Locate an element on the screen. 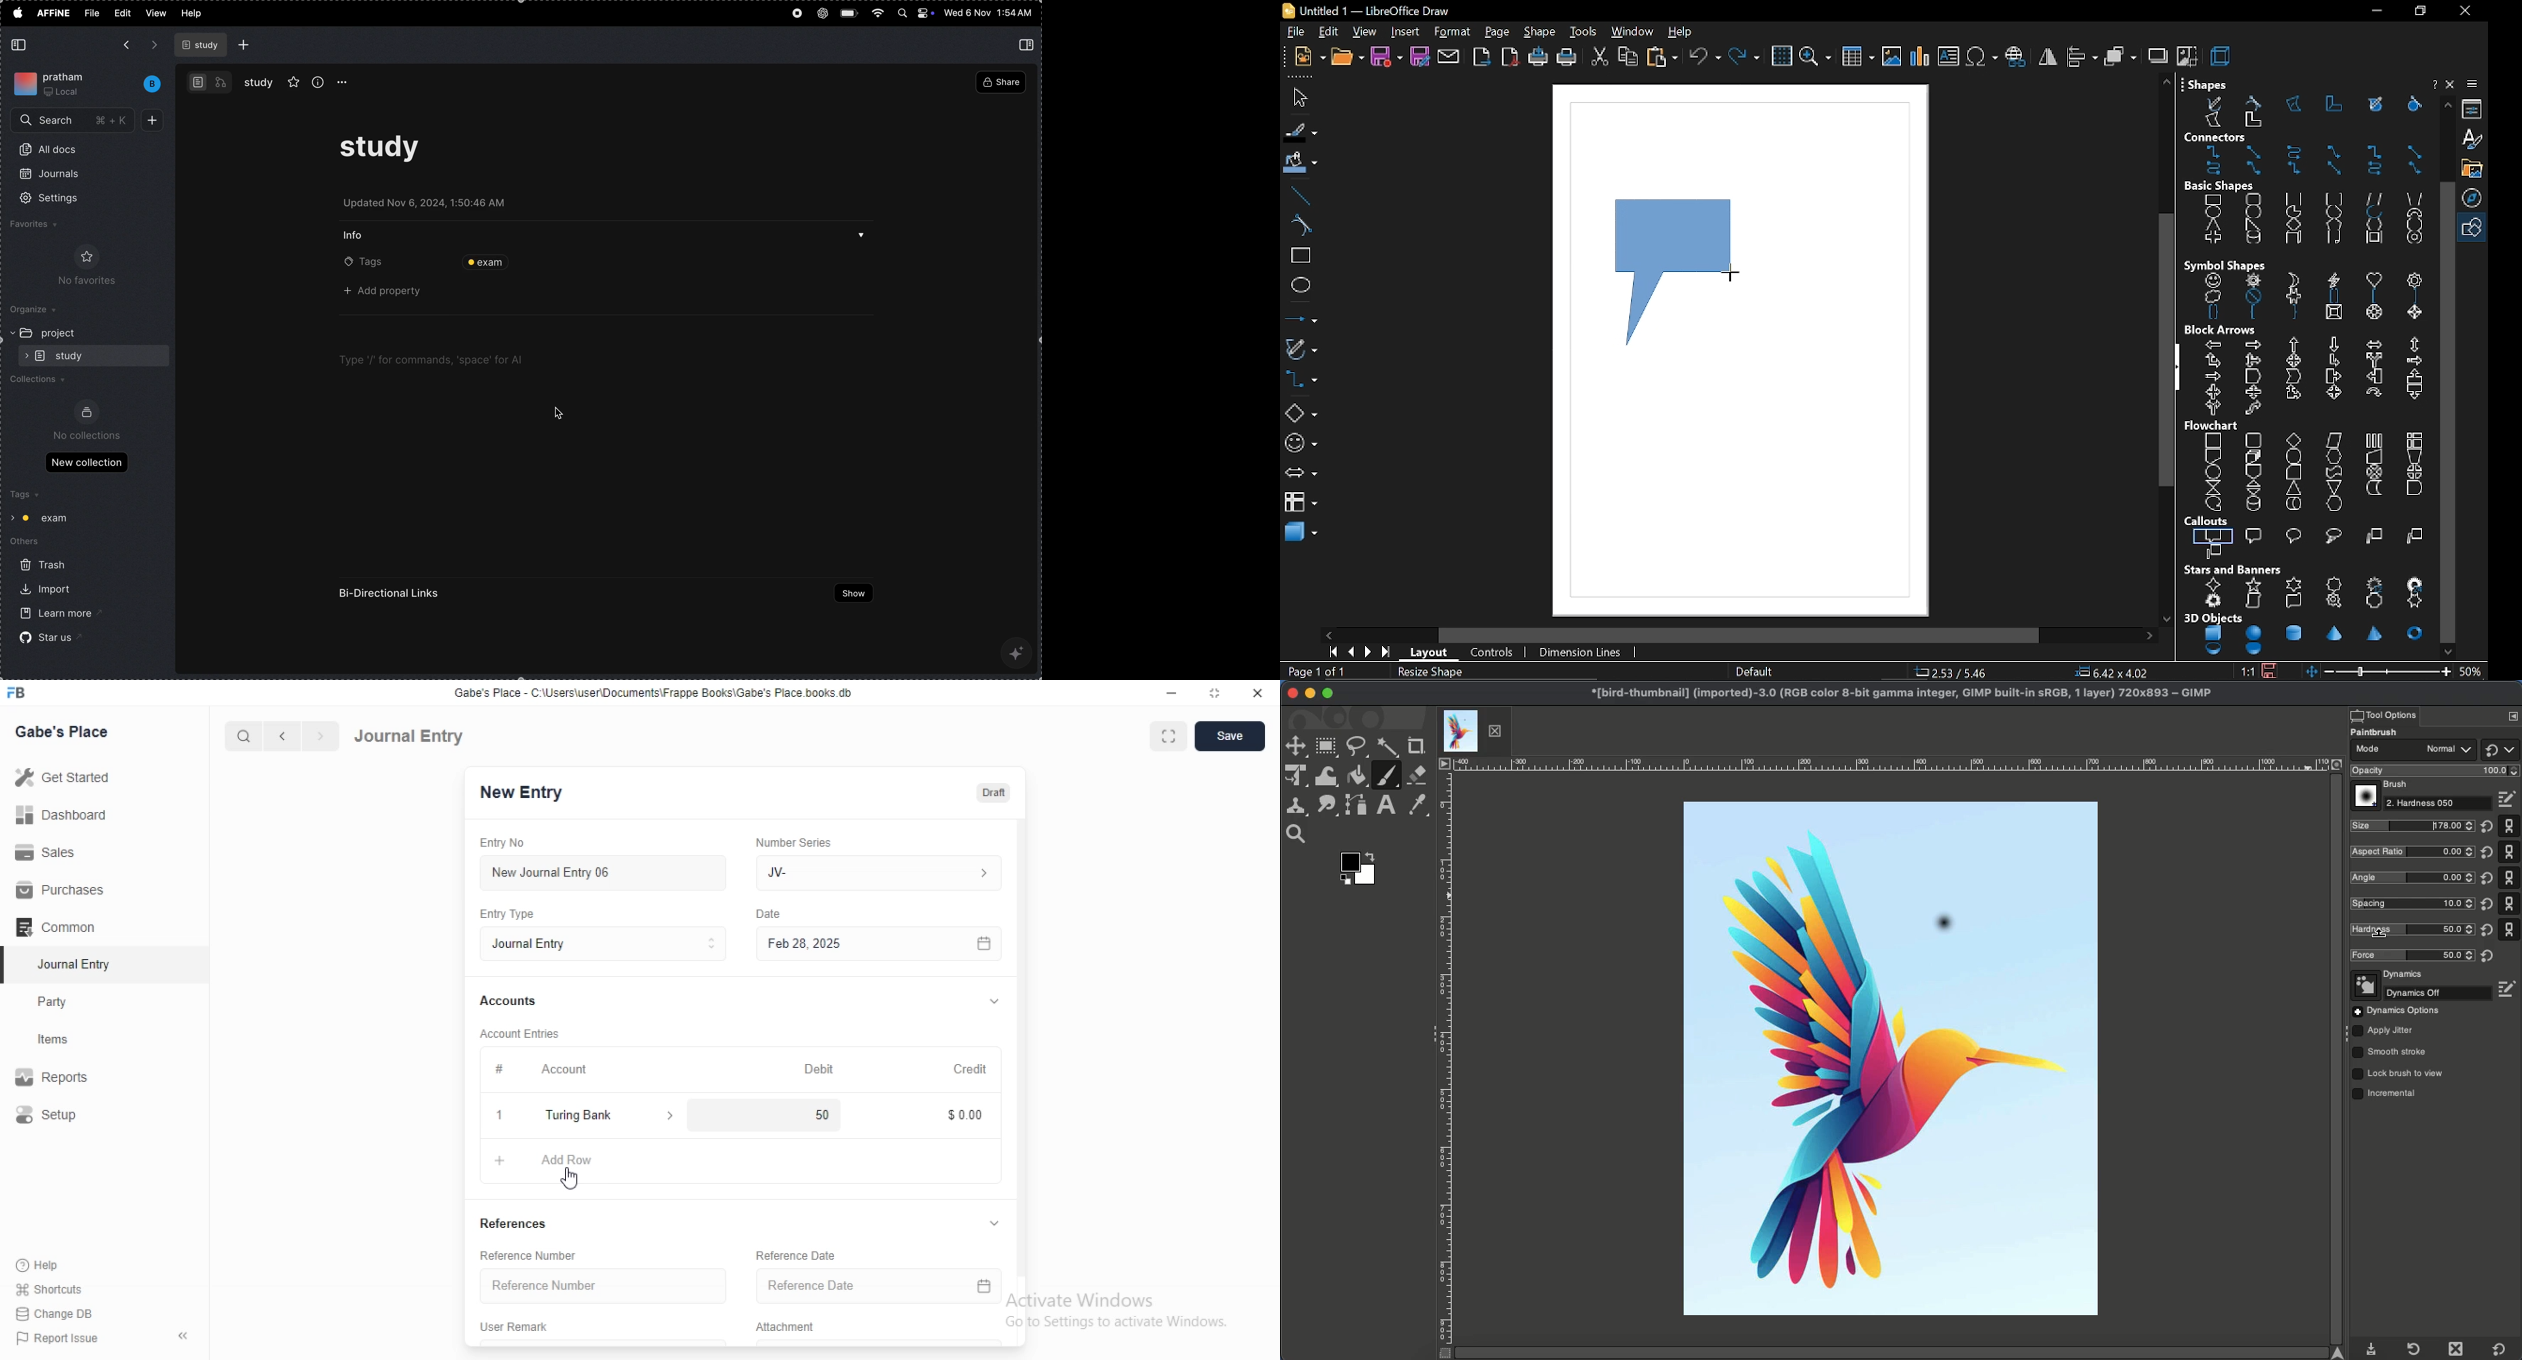 This screenshot has width=2548, height=1372. fill color is located at coordinates (1301, 162).